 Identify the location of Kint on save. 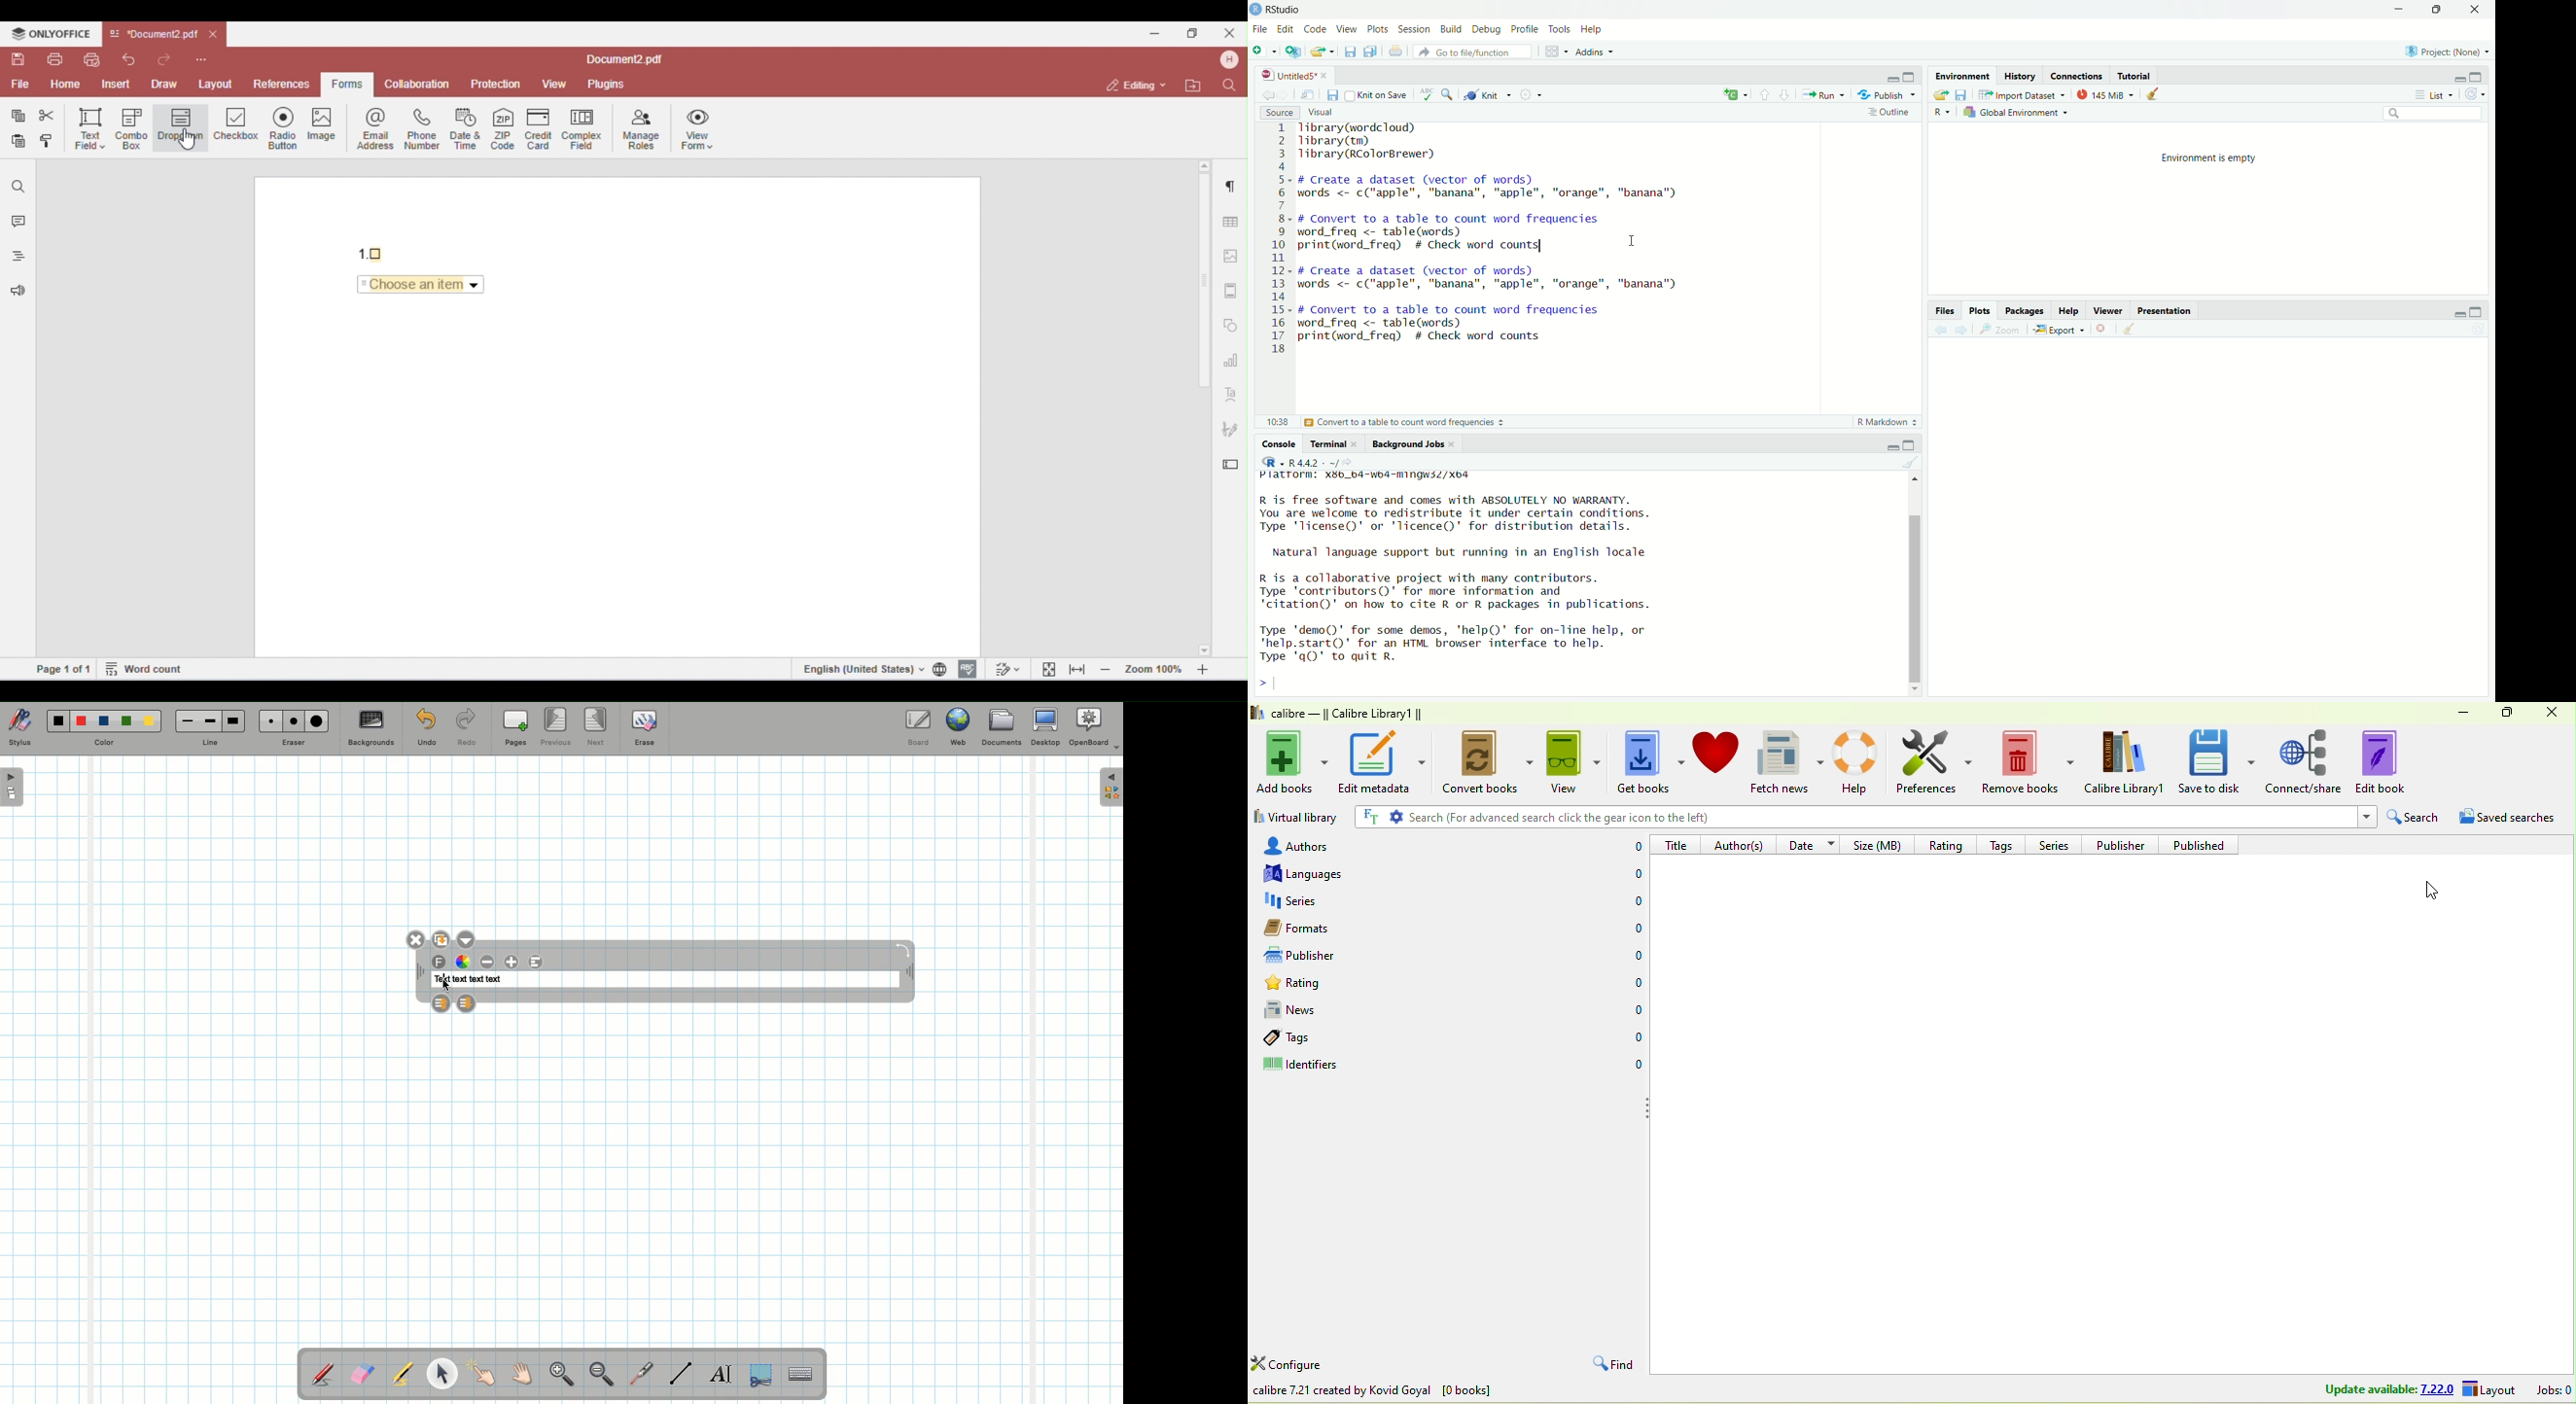
(1376, 96).